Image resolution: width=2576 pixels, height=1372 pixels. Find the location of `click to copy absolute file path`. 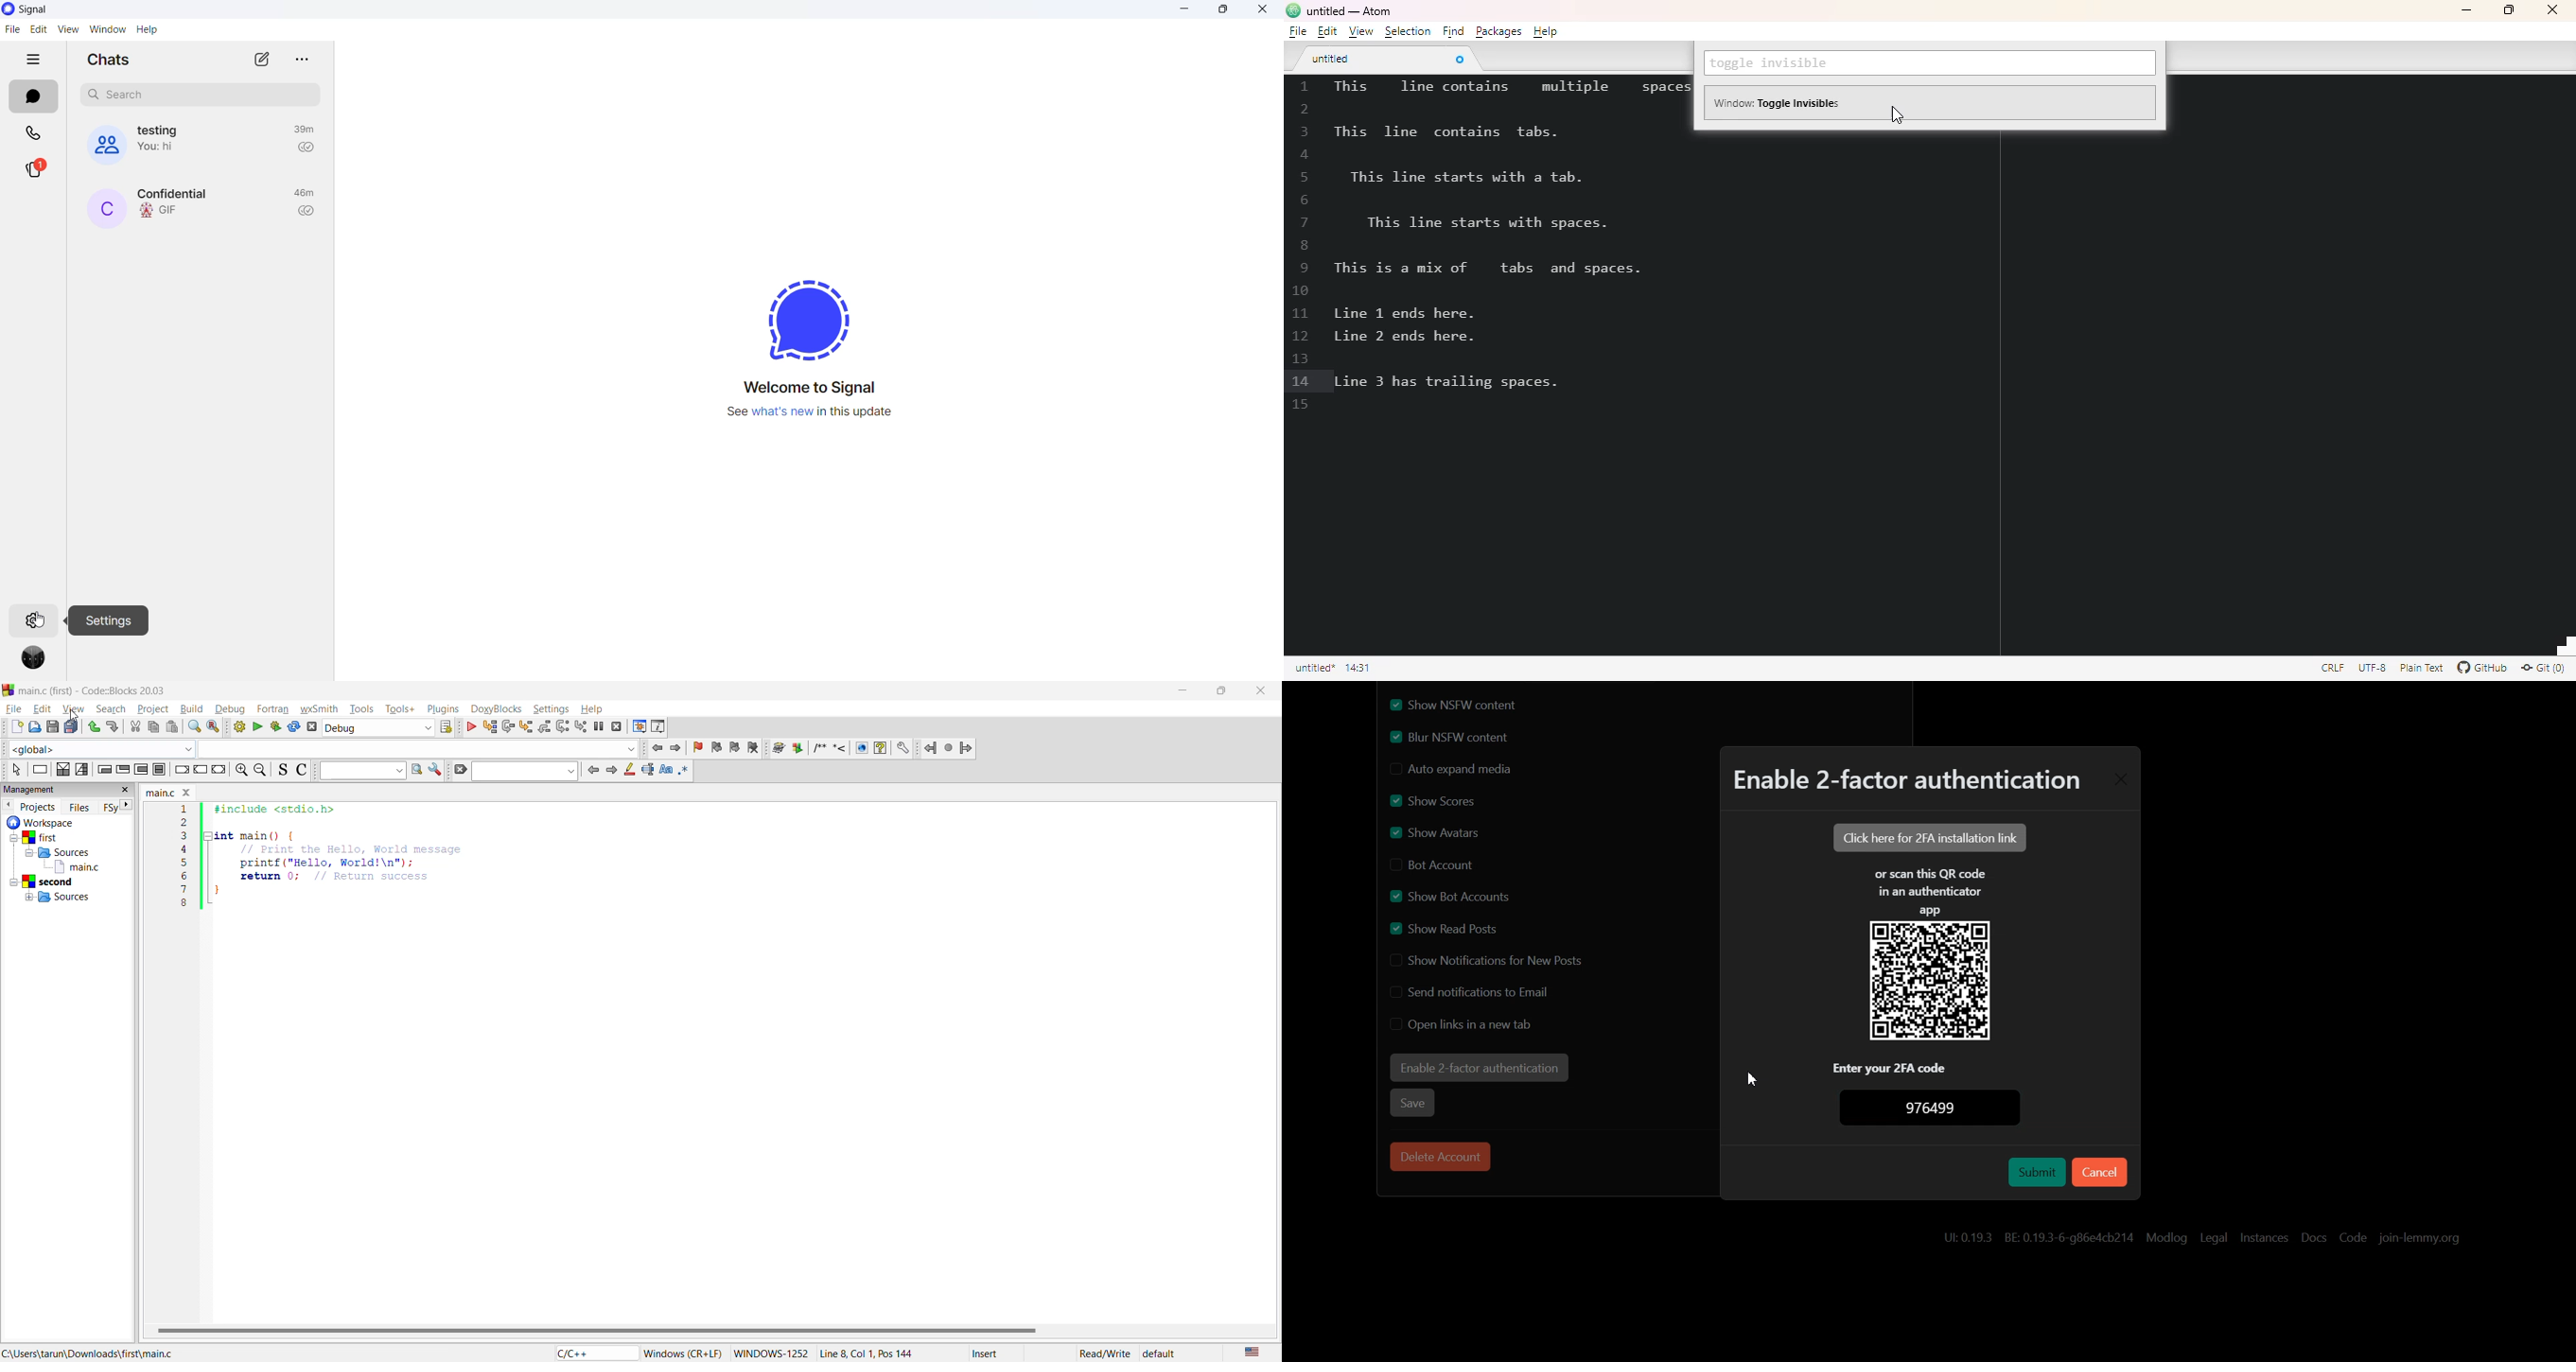

click to copy absolute file path is located at coordinates (1314, 668).